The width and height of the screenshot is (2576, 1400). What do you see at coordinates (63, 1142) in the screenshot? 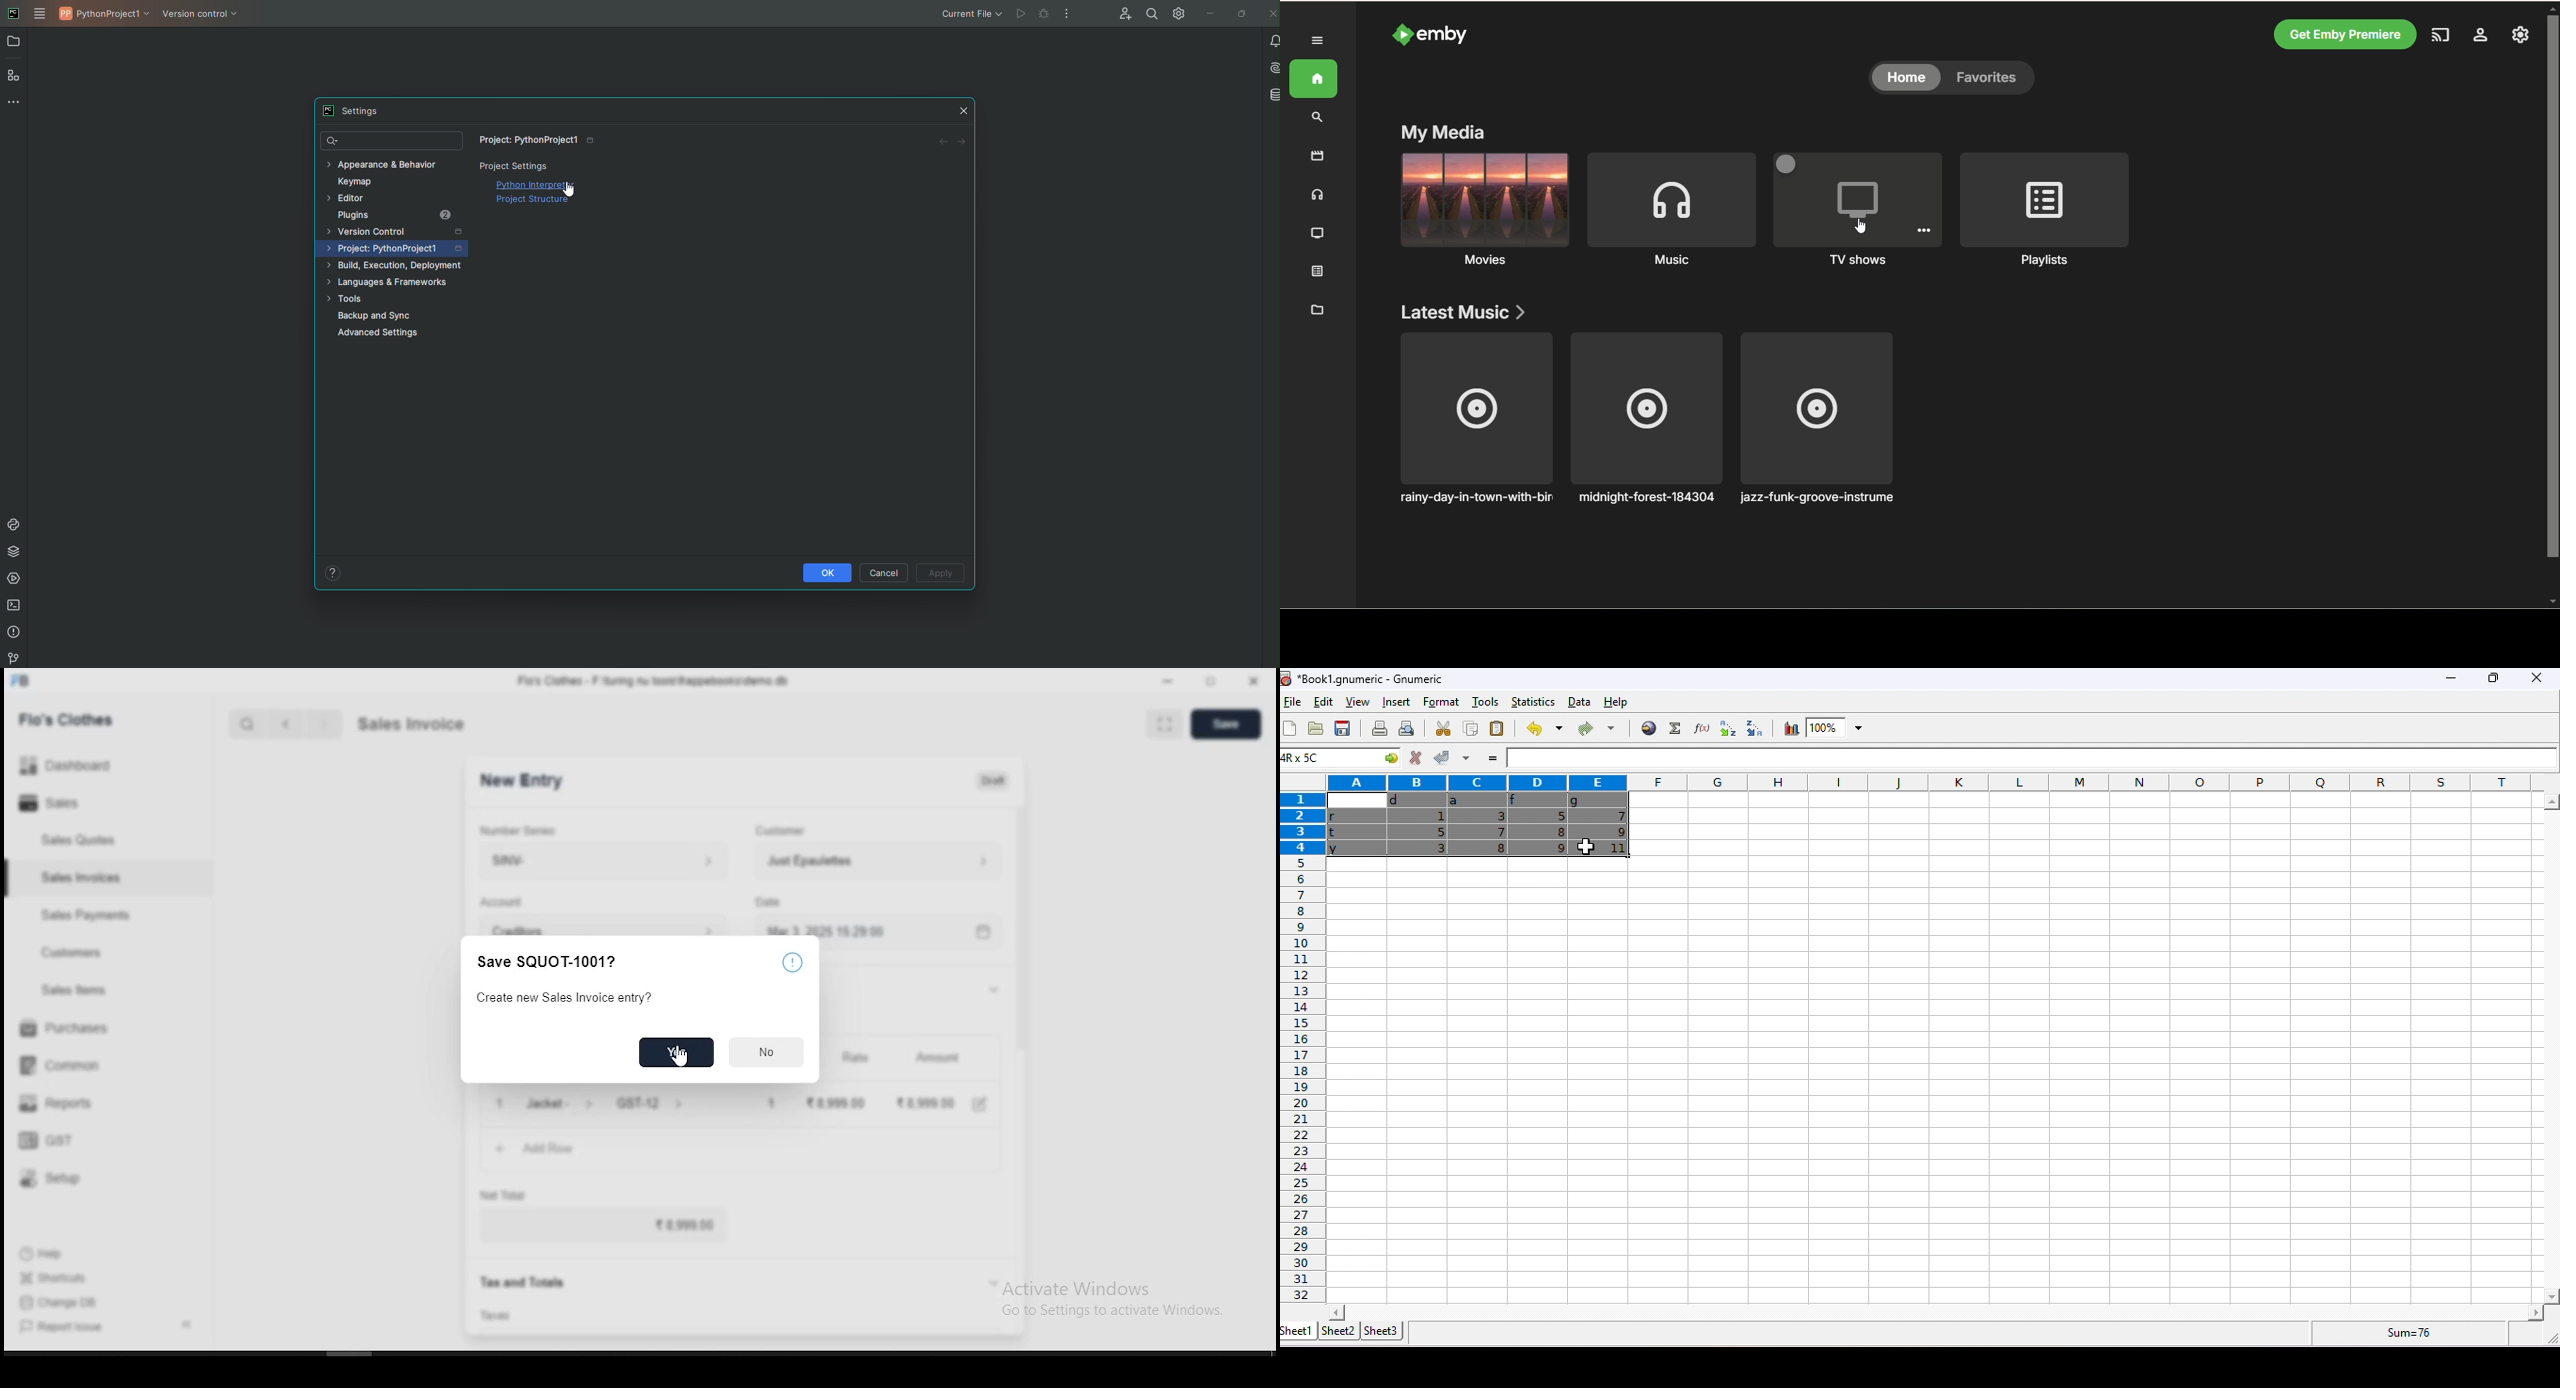
I see `GST` at bounding box center [63, 1142].